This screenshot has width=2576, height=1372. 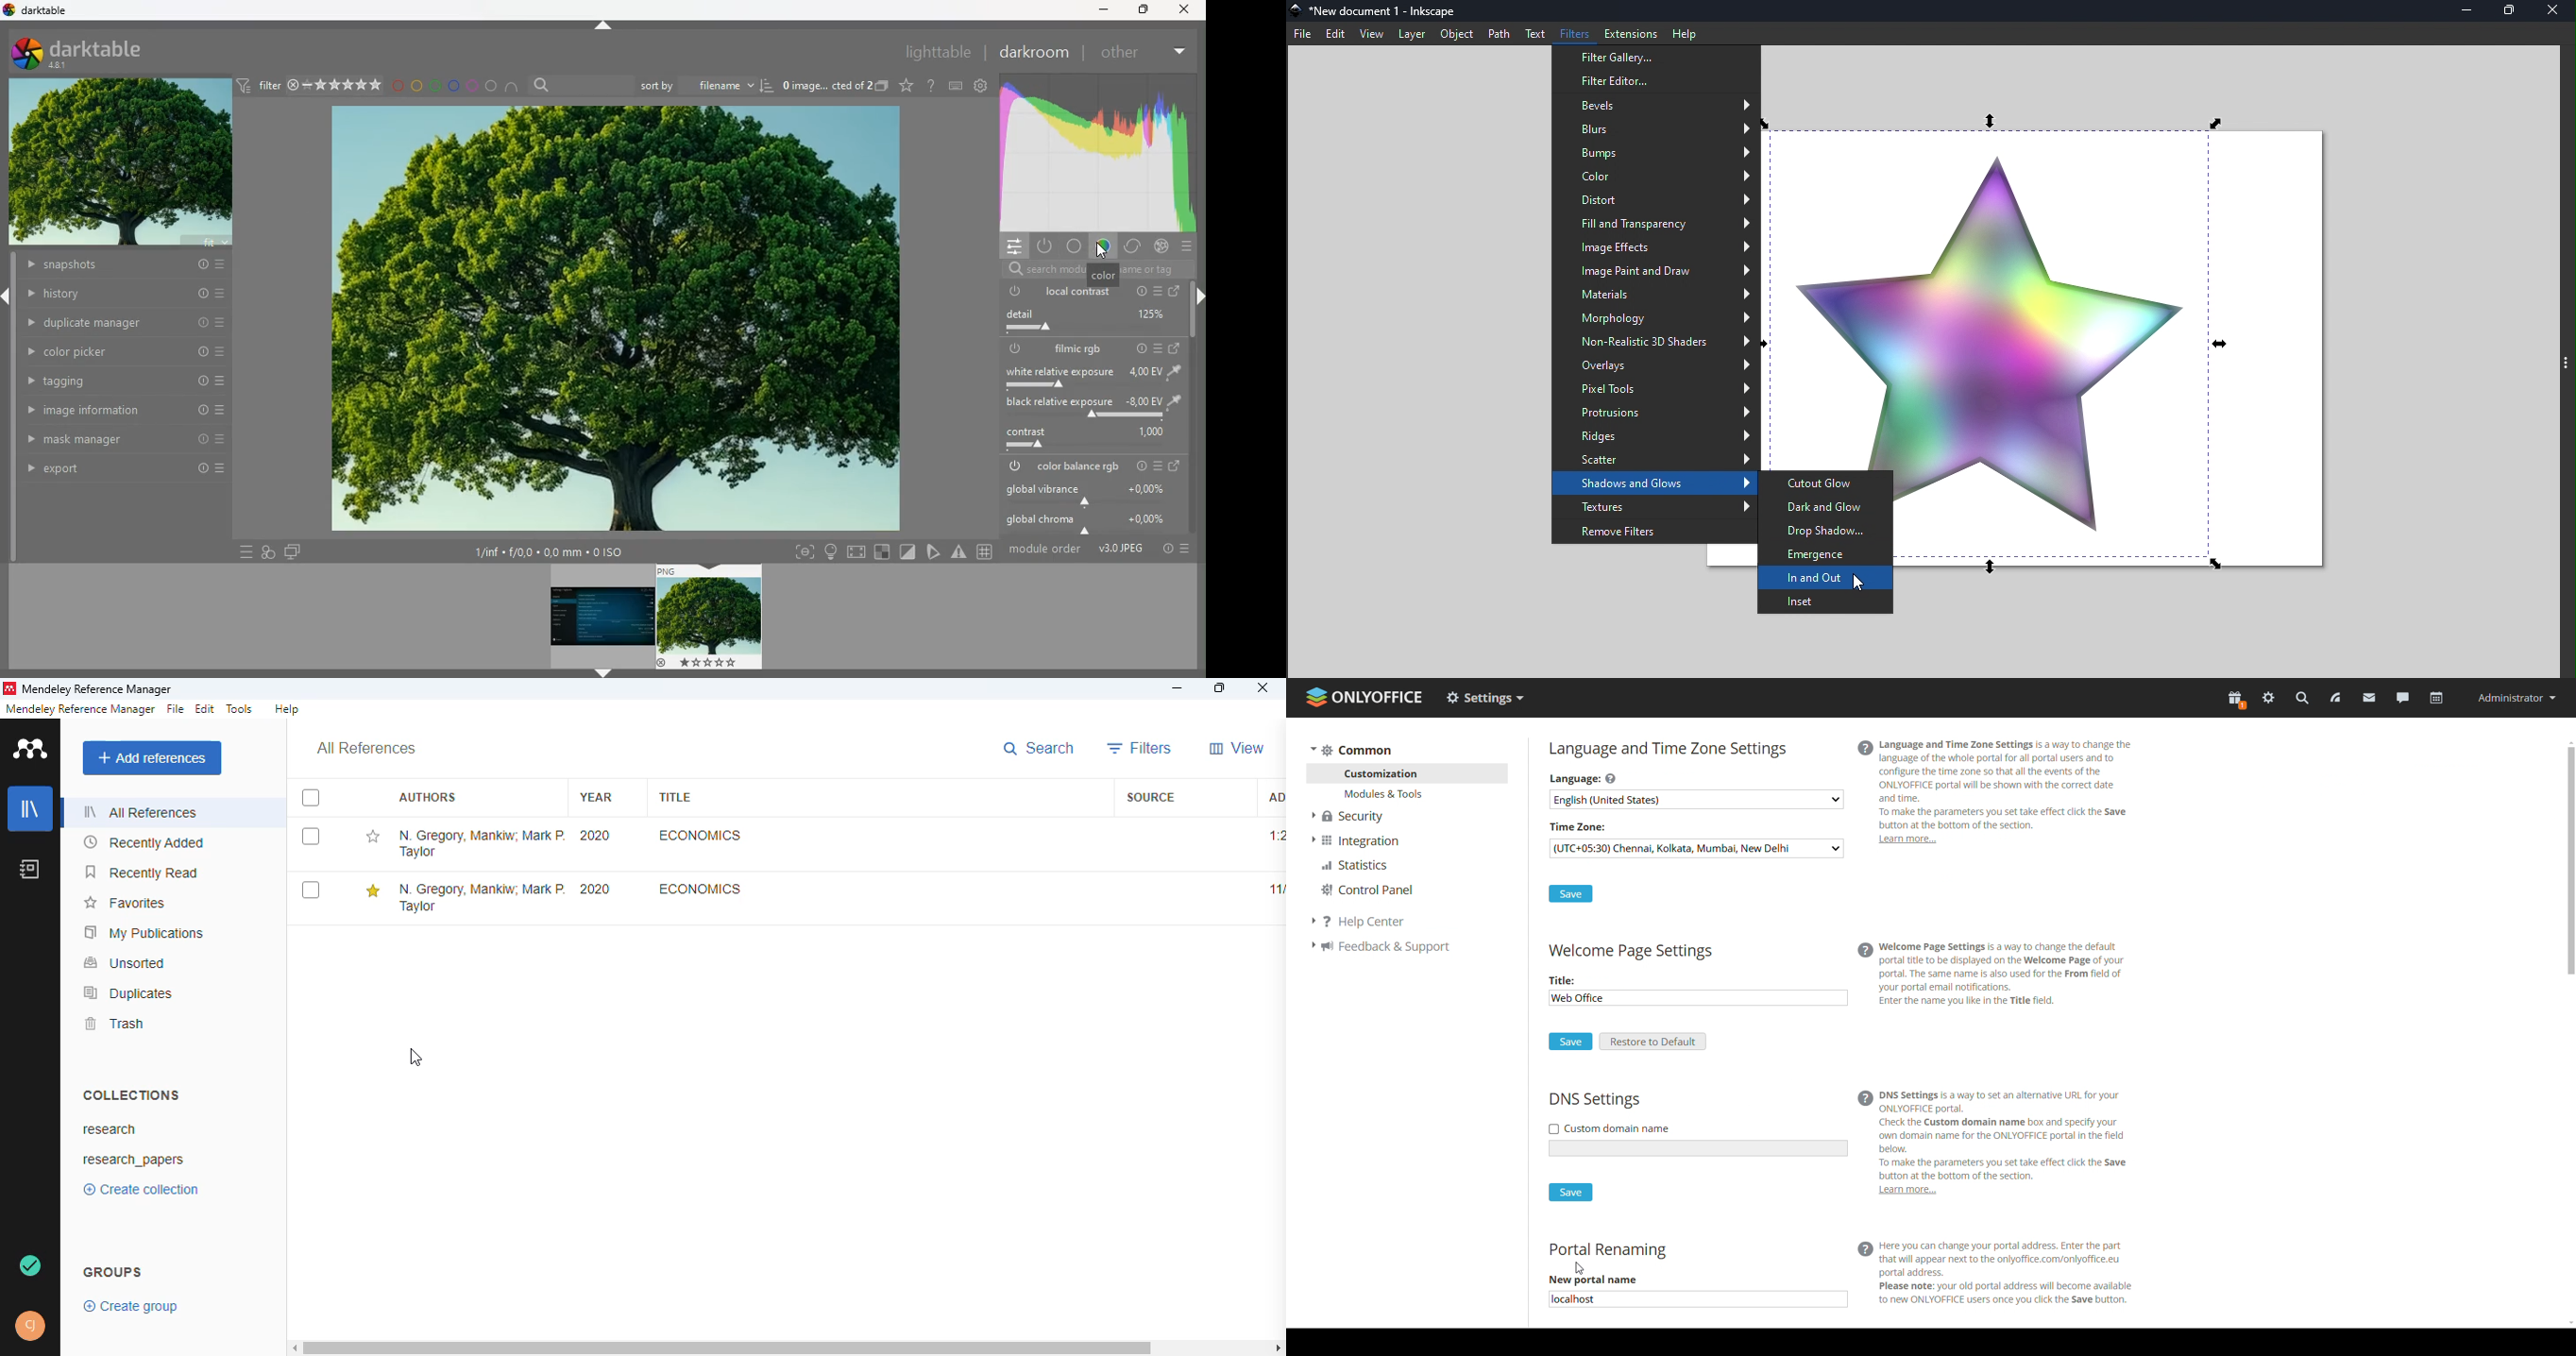 I want to click on edit, so click(x=935, y=551).